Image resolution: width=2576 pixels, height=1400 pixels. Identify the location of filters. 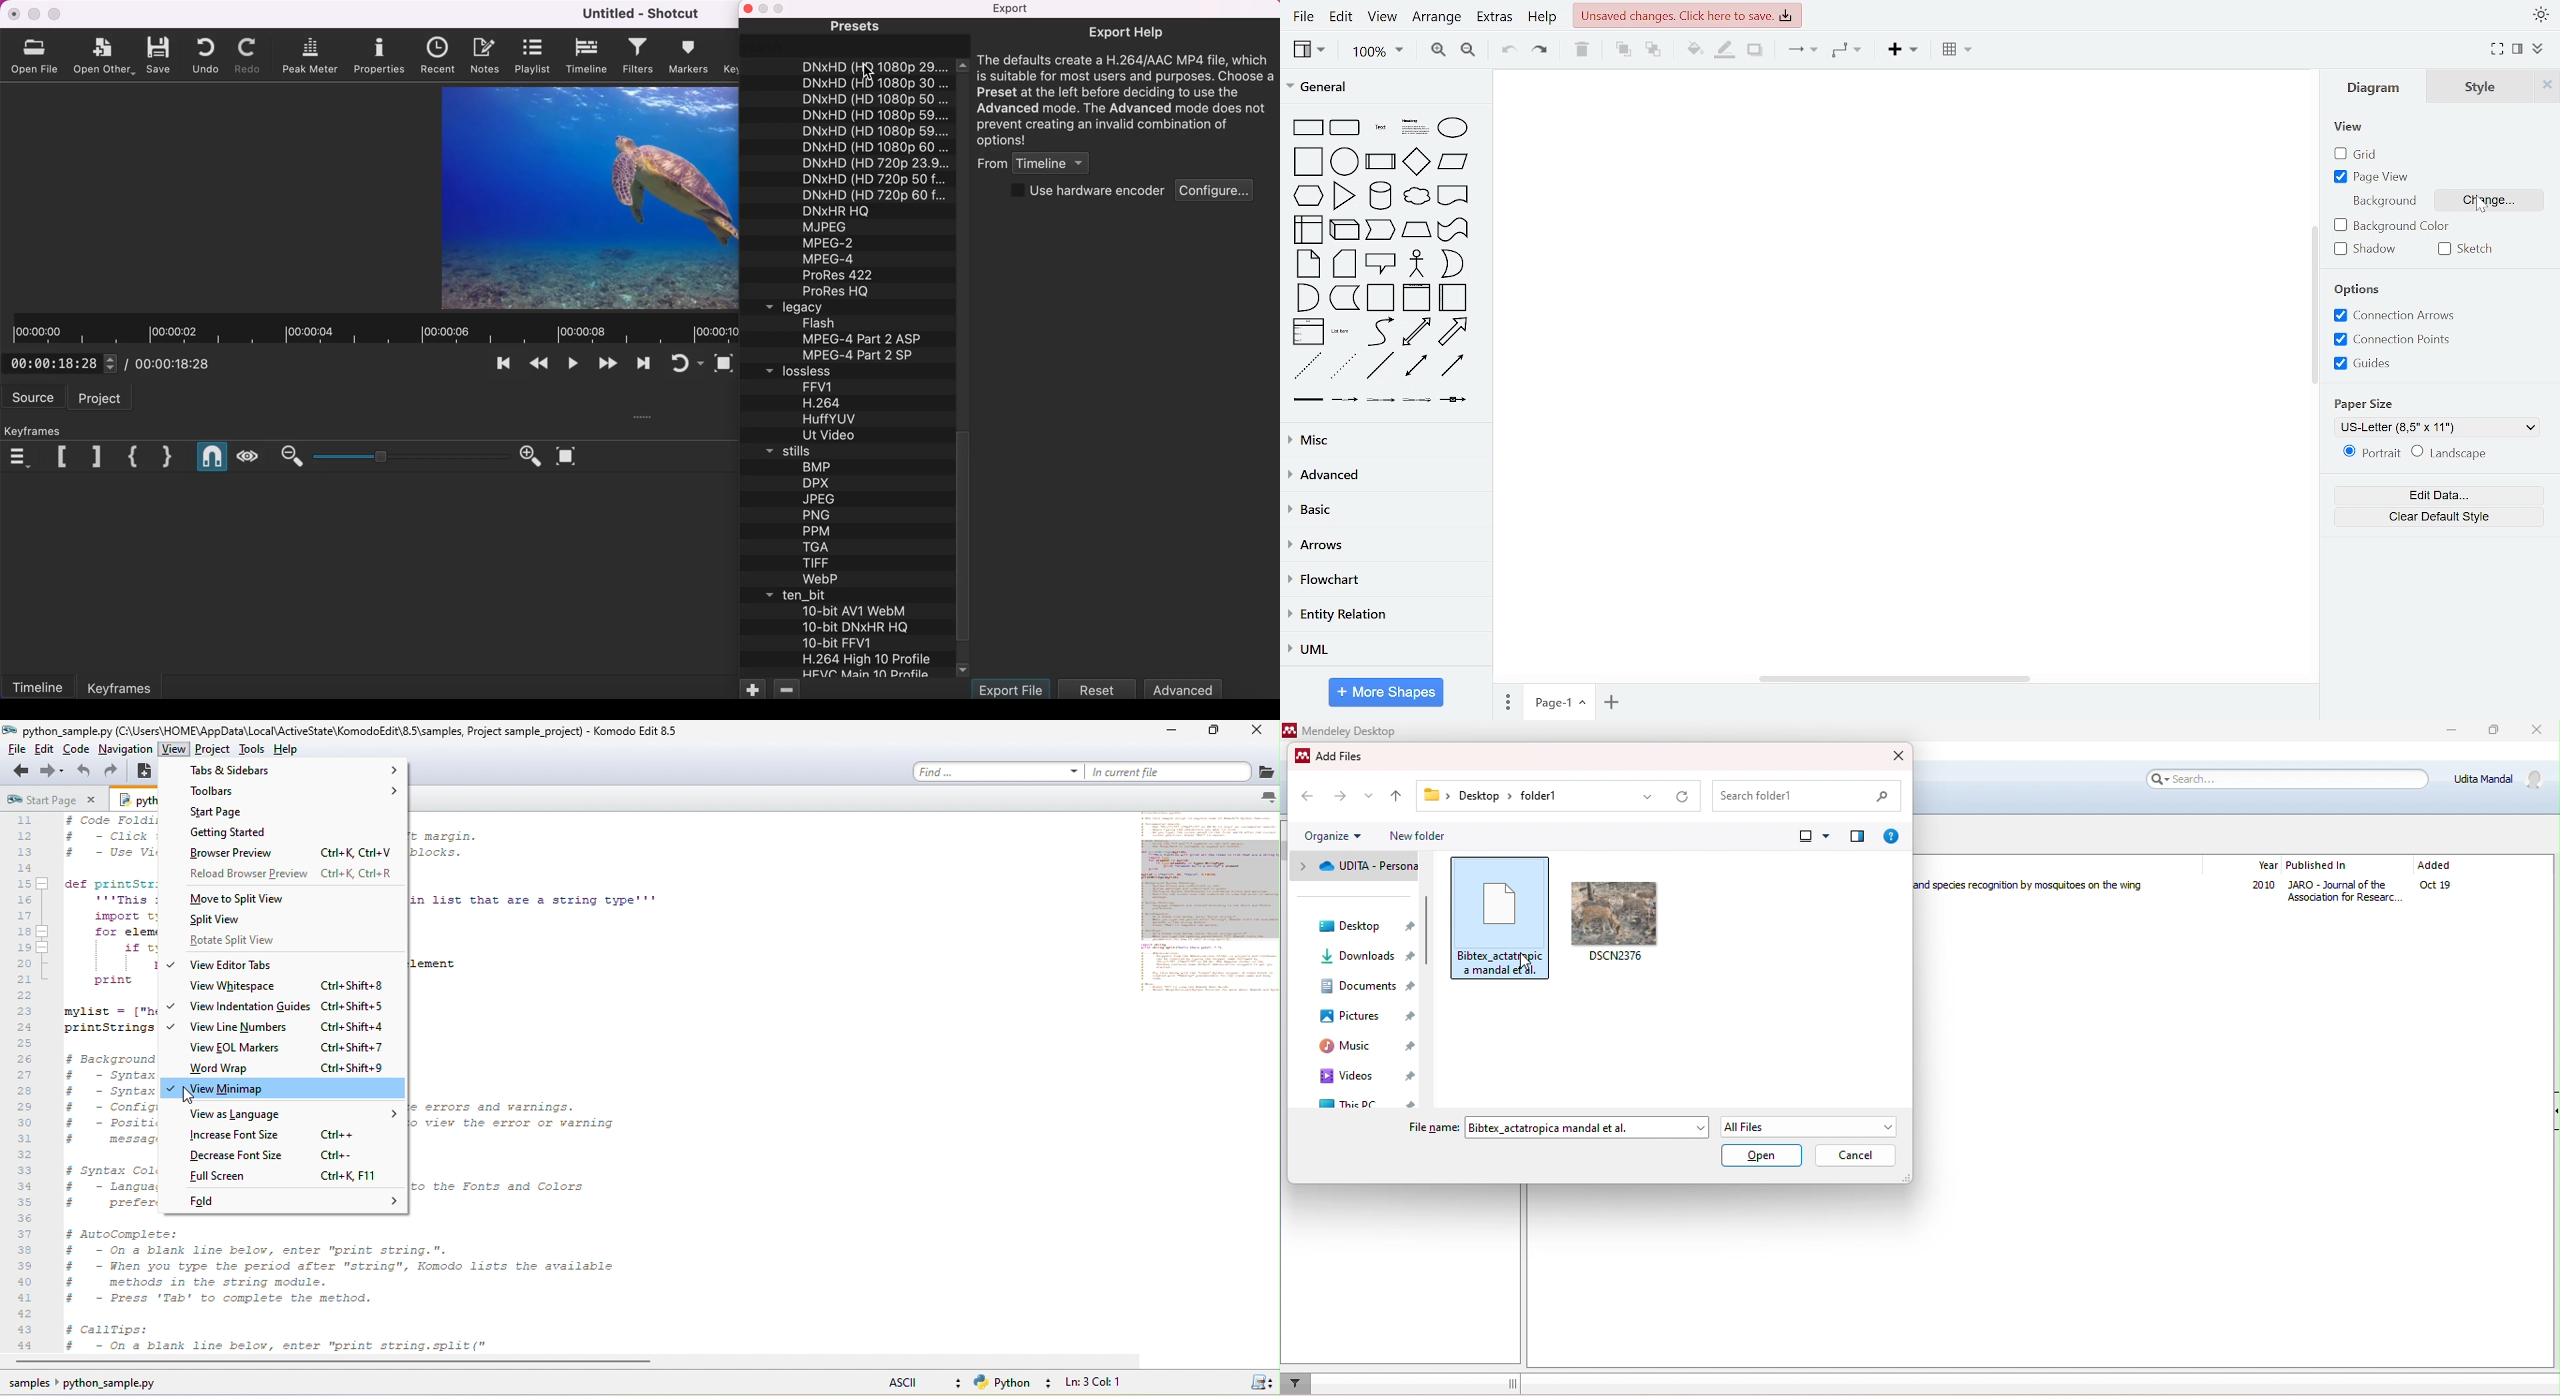
(637, 57).